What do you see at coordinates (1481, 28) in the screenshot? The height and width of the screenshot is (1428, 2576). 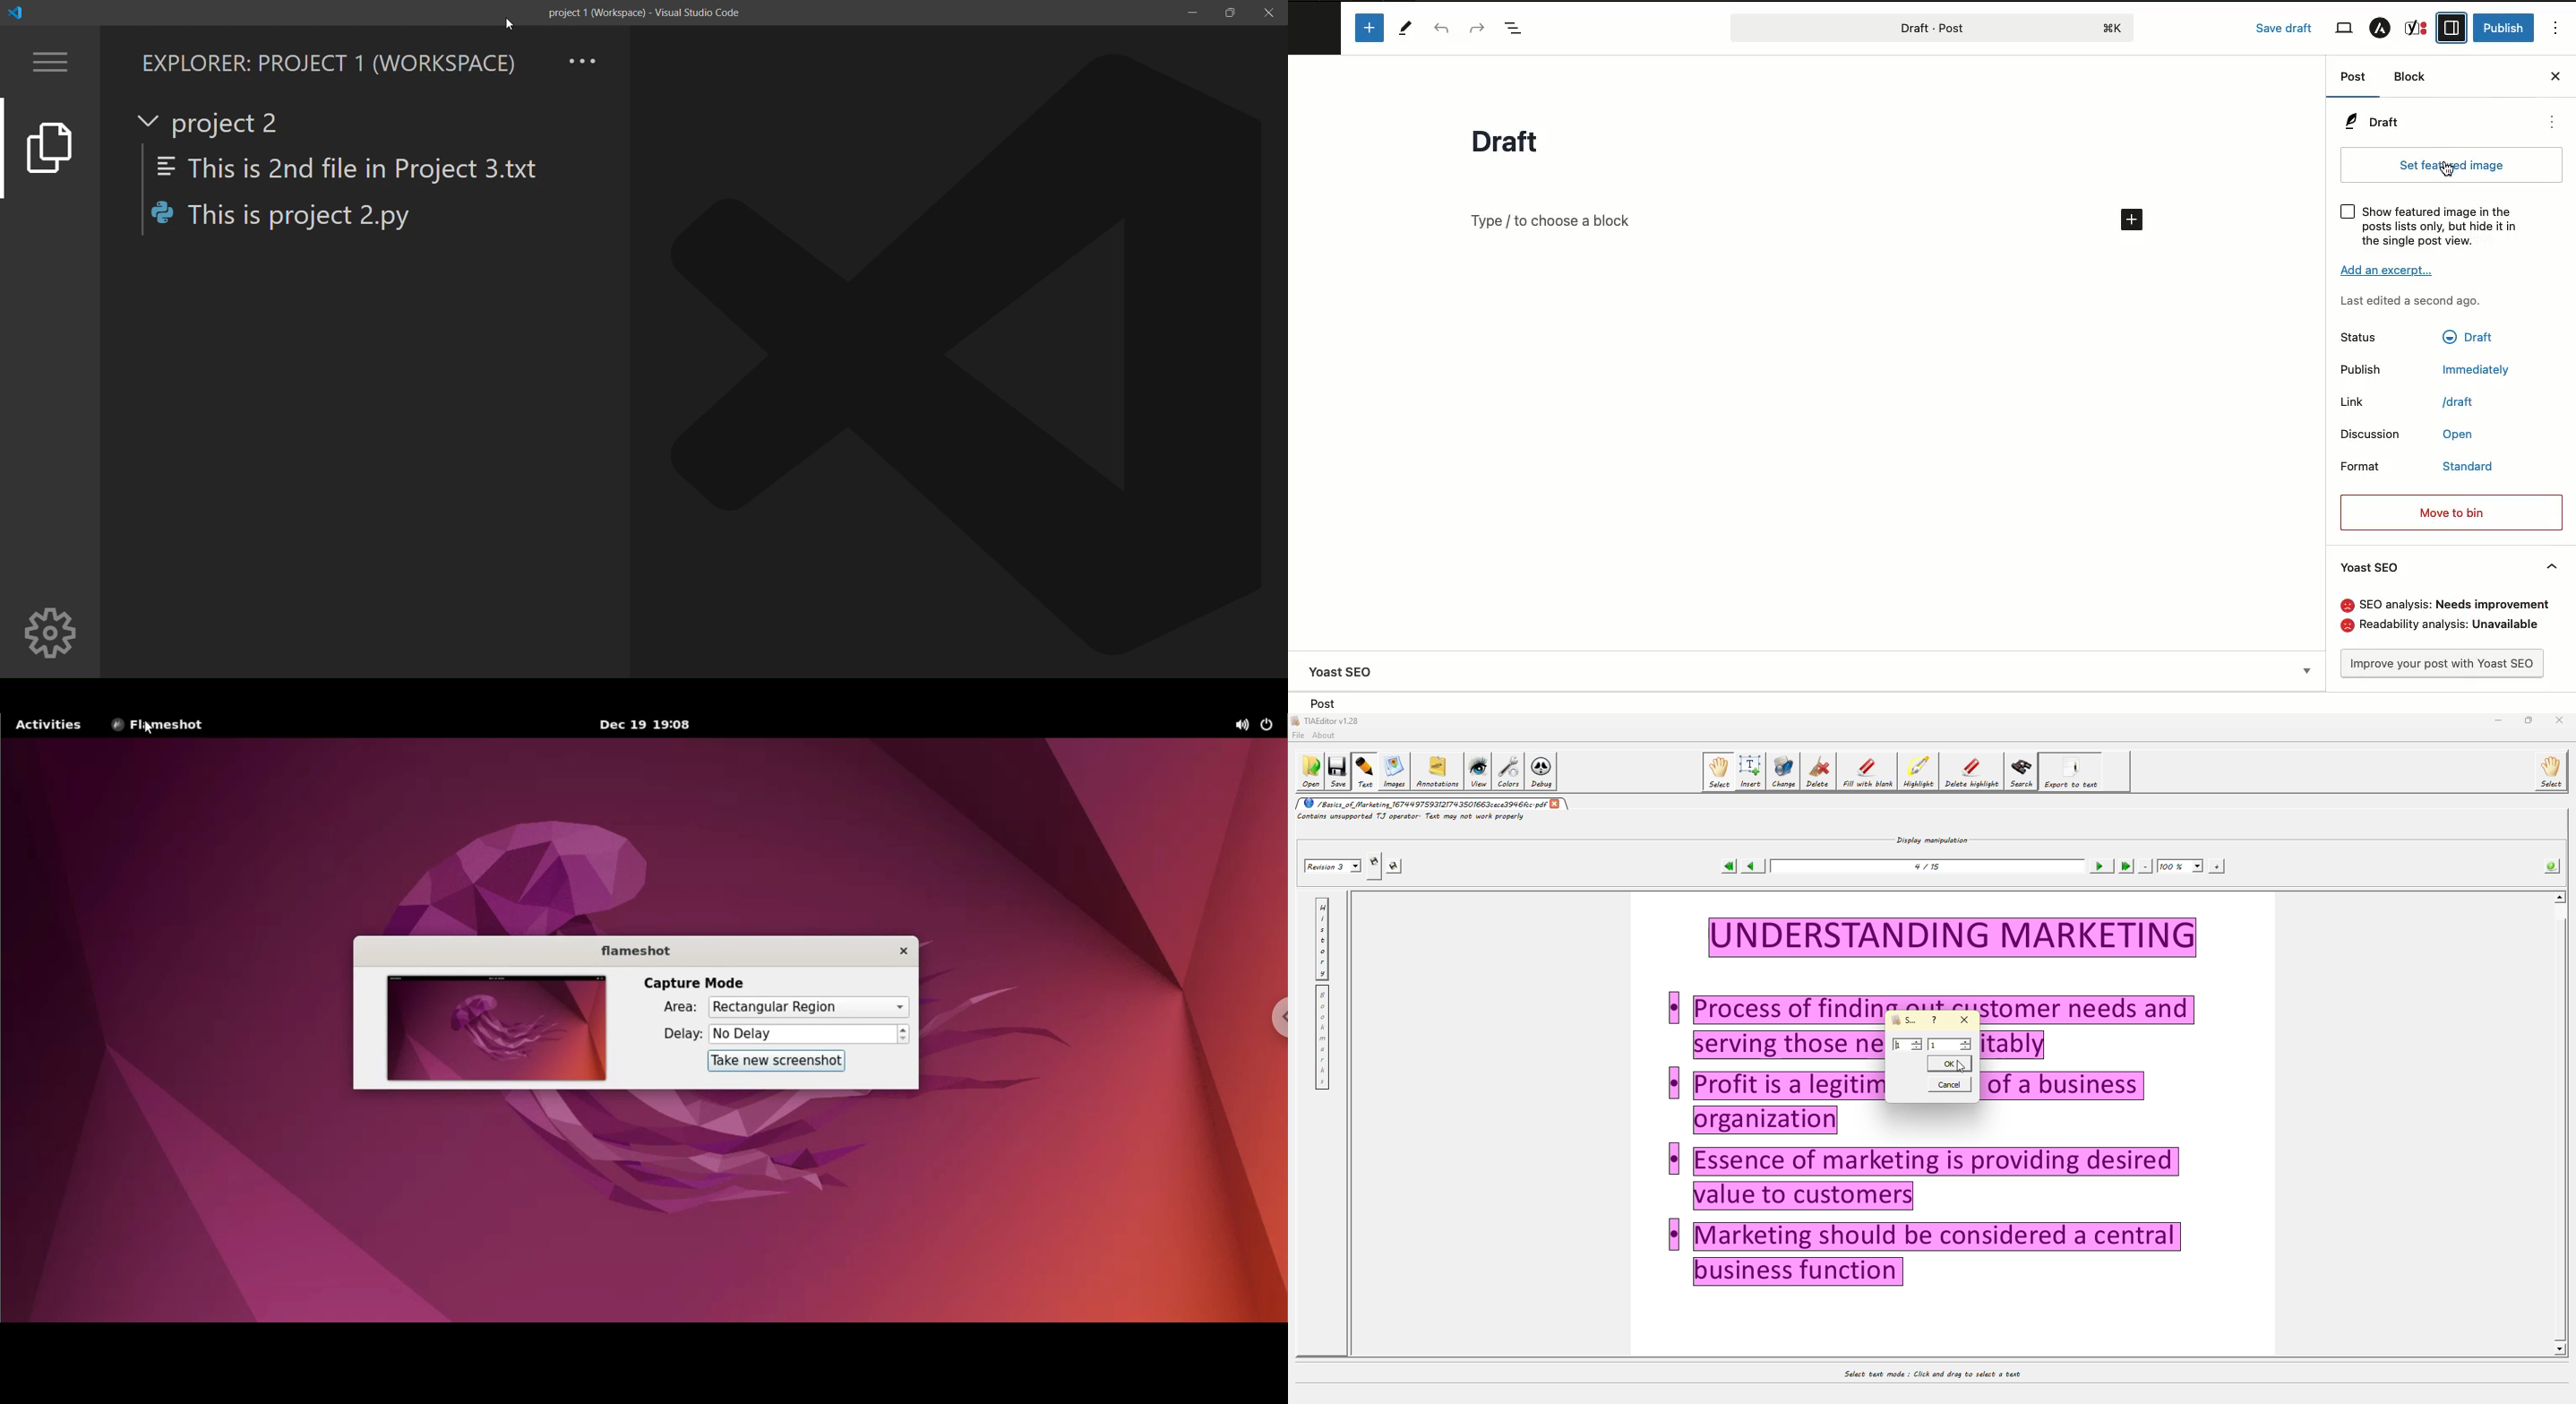 I see `Redo` at bounding box center [1481, 28].